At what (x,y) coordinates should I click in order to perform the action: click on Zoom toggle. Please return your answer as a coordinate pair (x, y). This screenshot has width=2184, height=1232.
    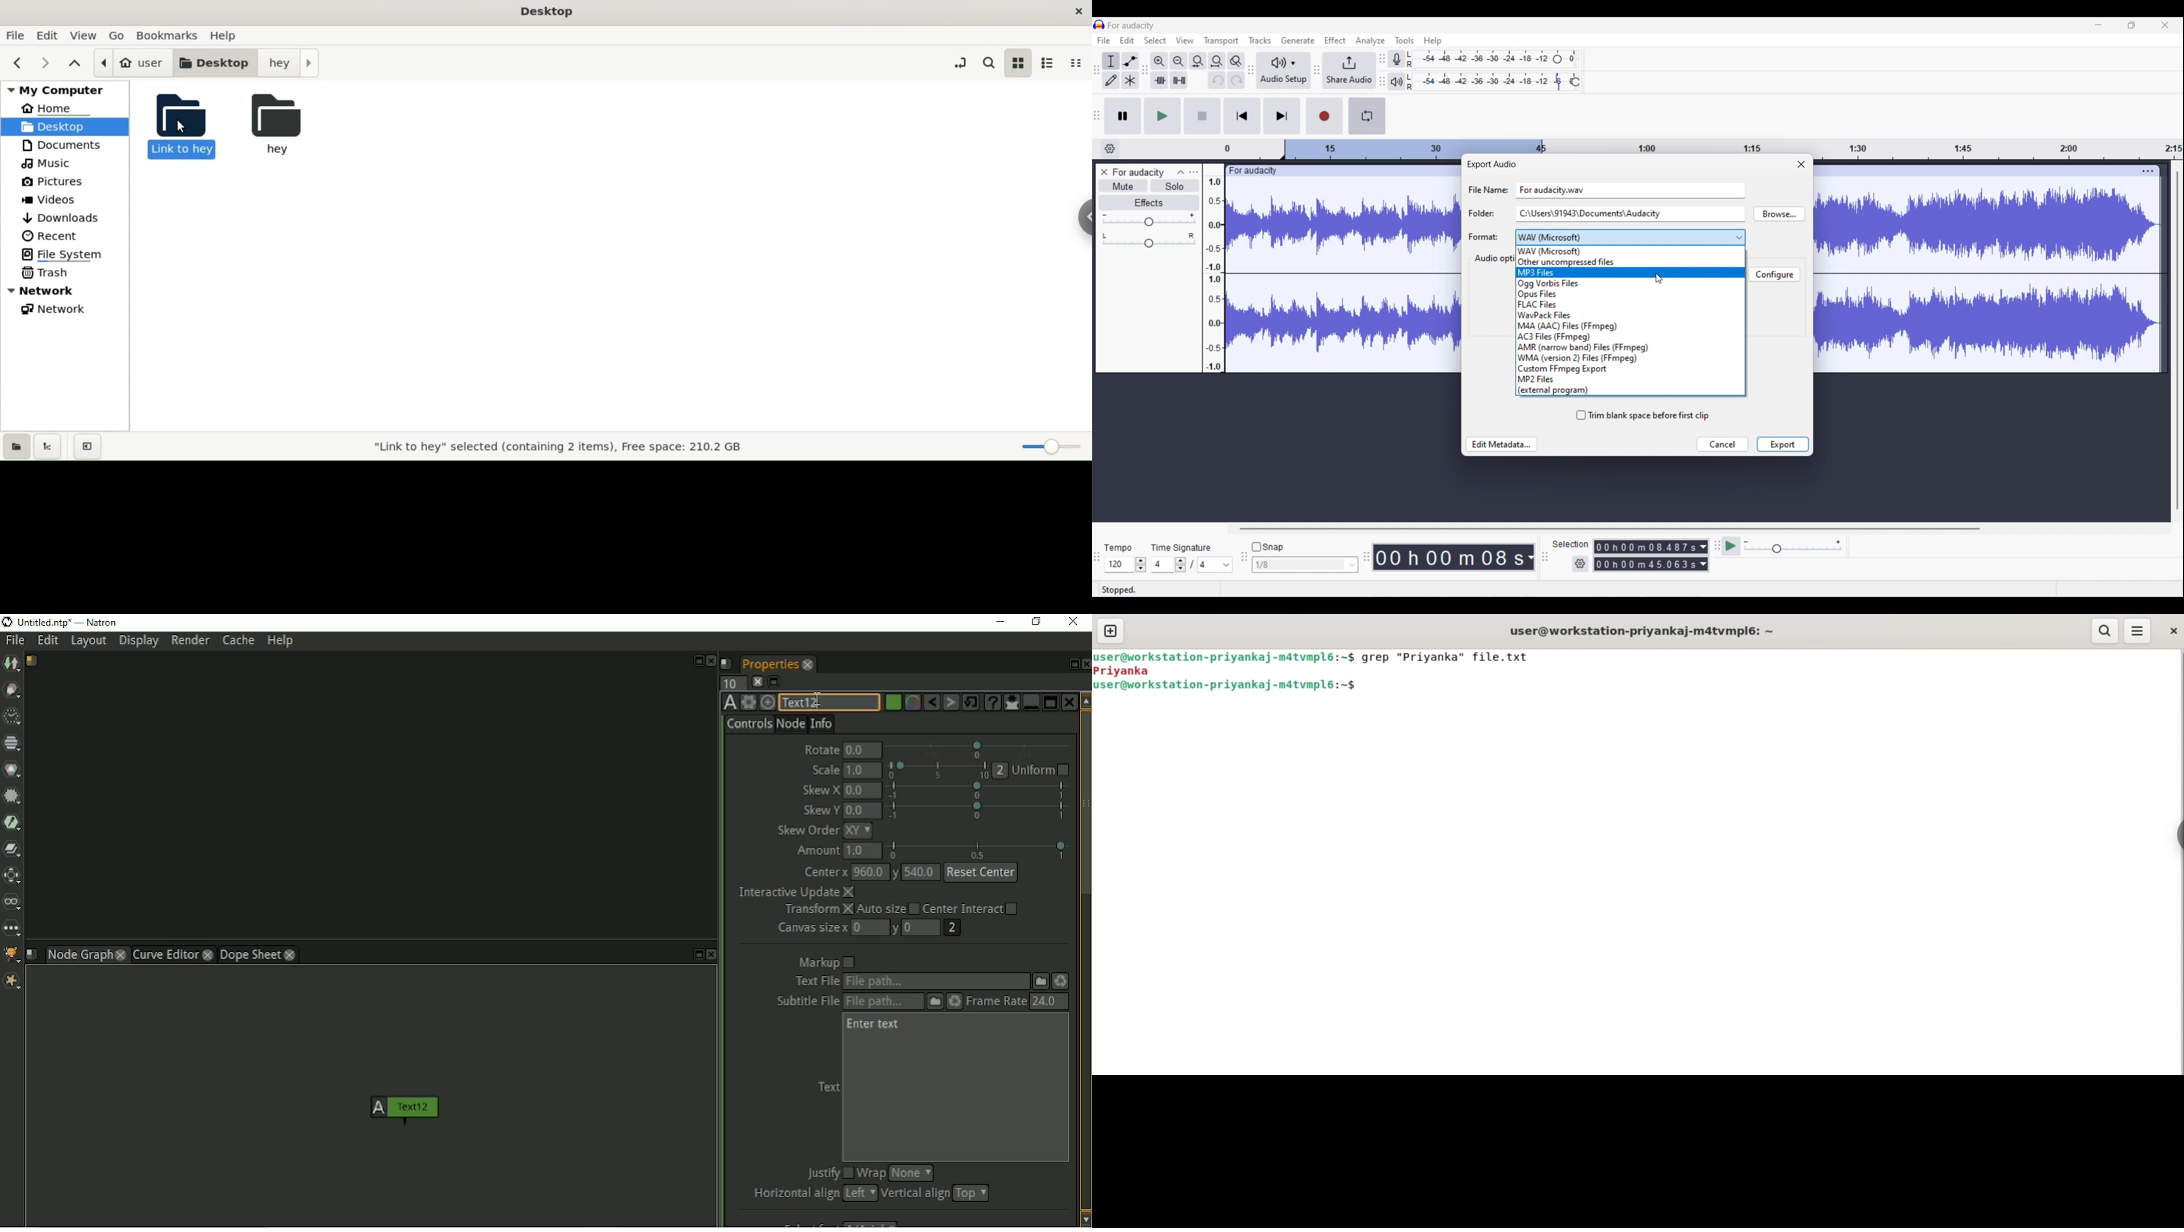
    Looking at the image, I should click on (1236, 61).